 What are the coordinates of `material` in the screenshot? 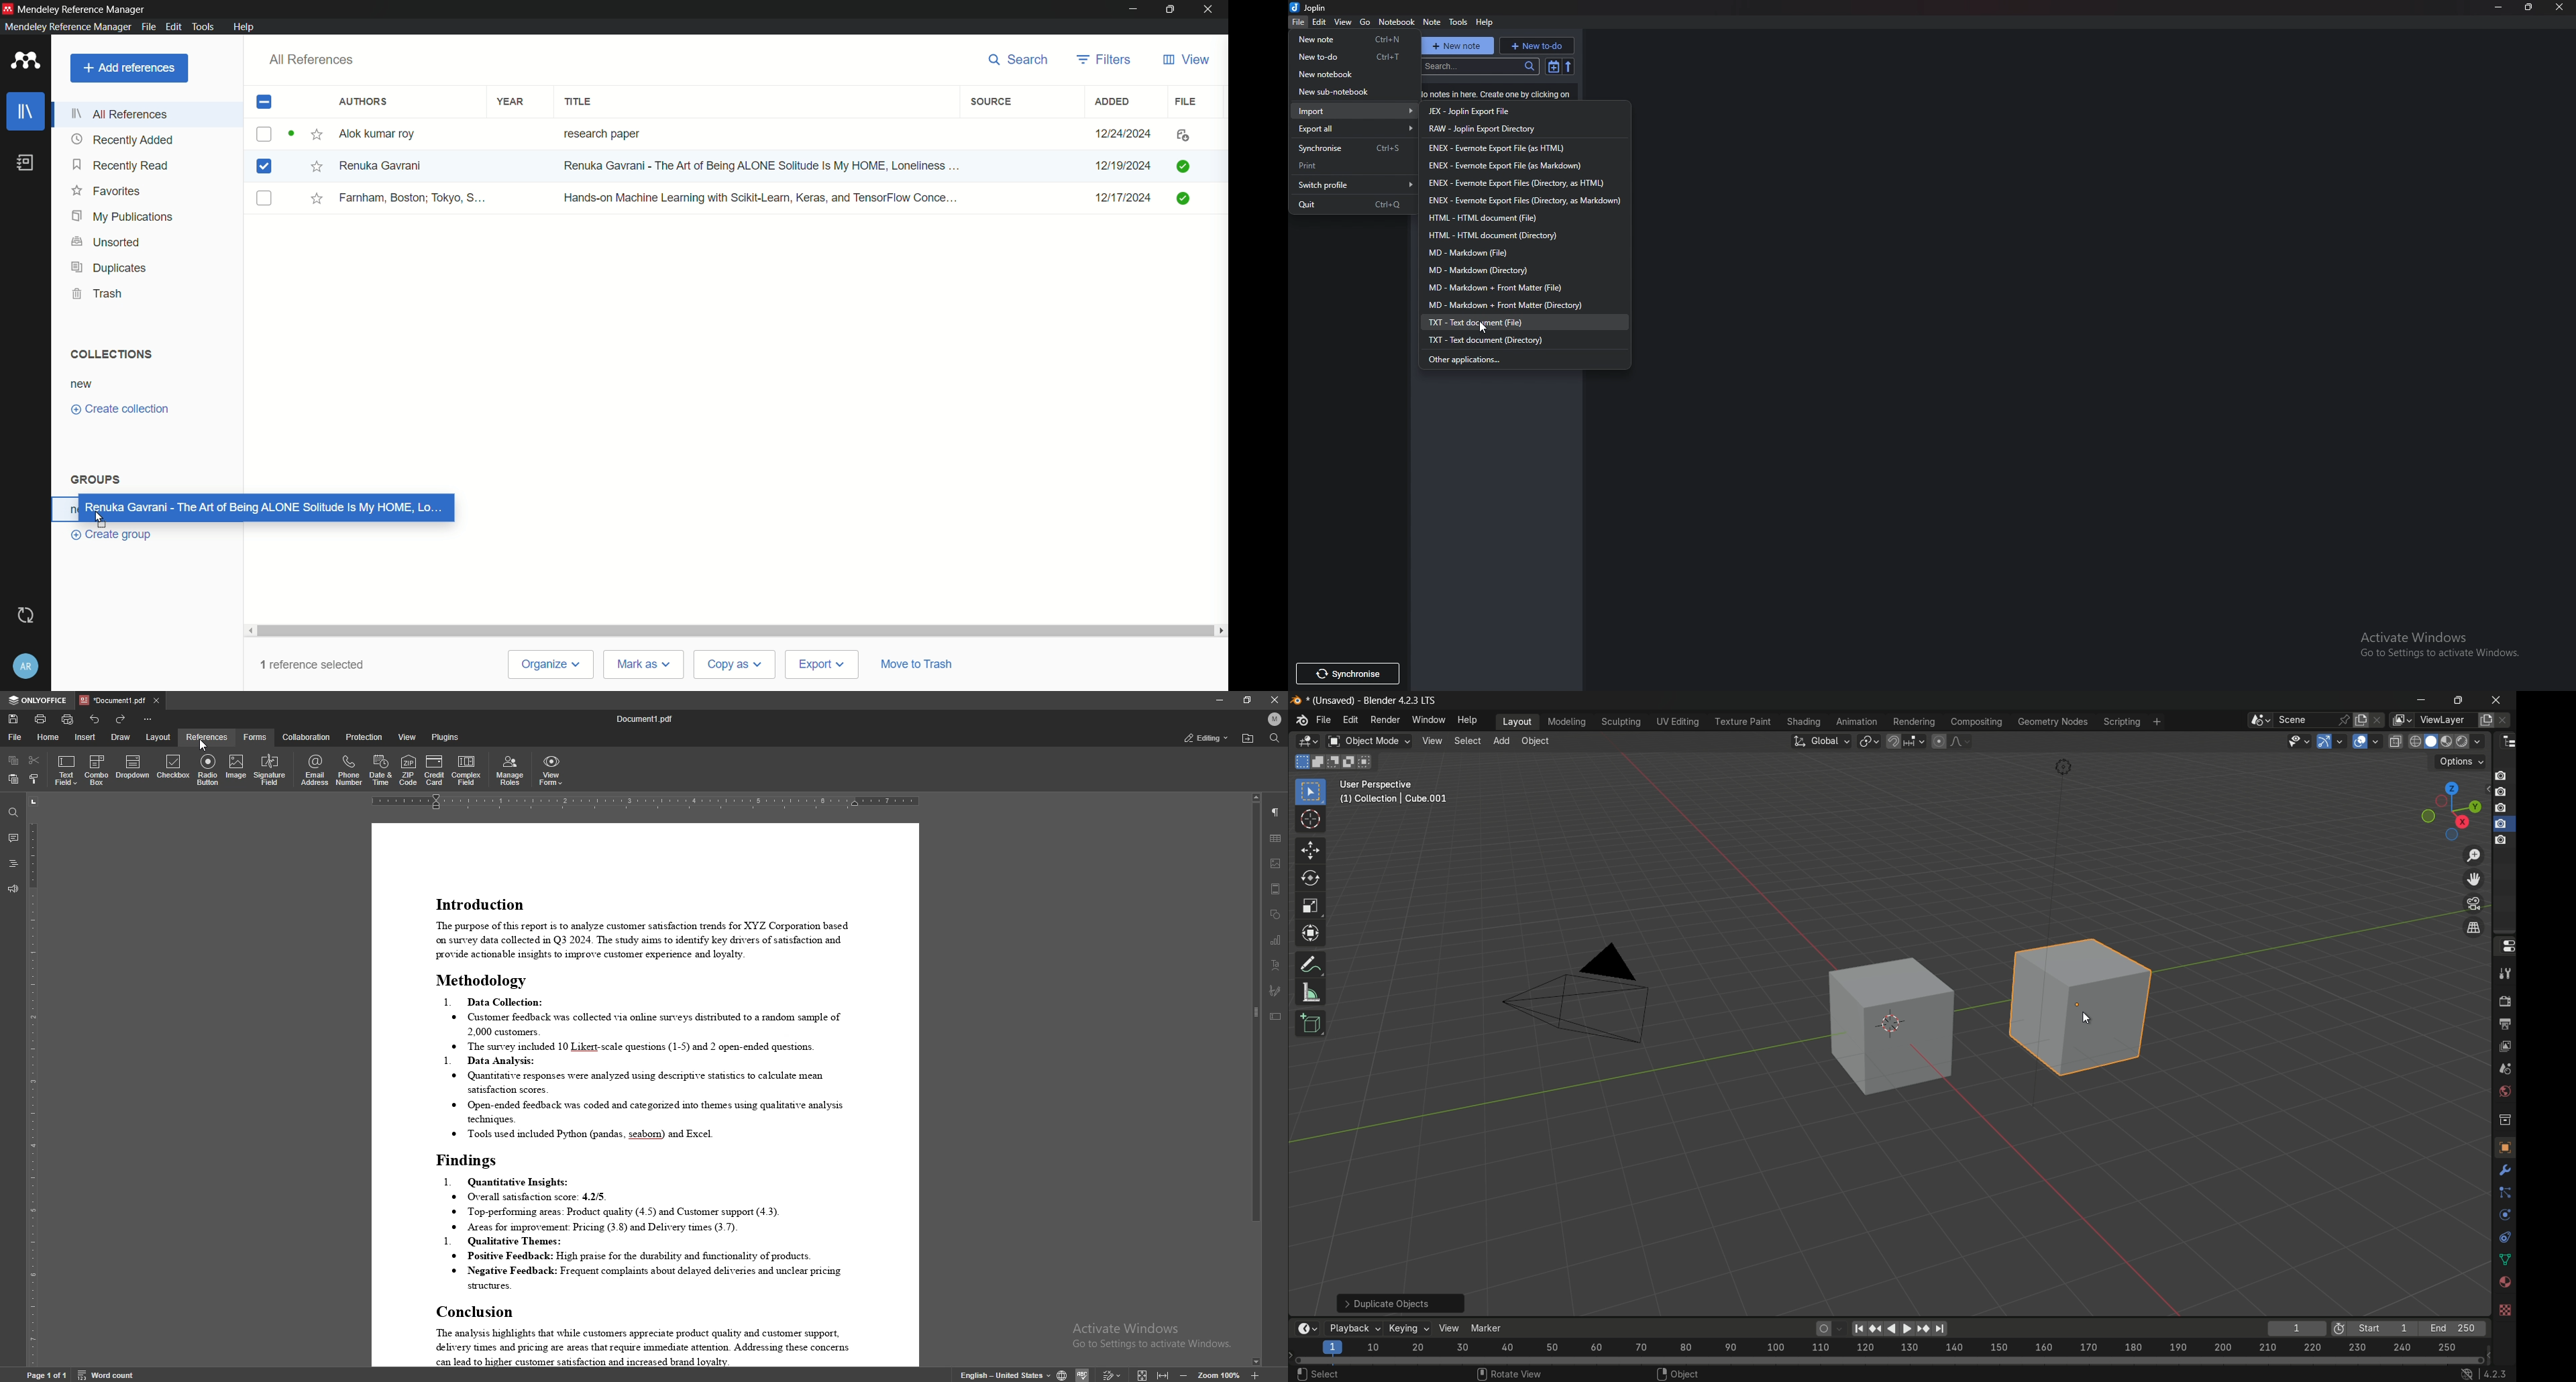 It's located at (2505, 1282).